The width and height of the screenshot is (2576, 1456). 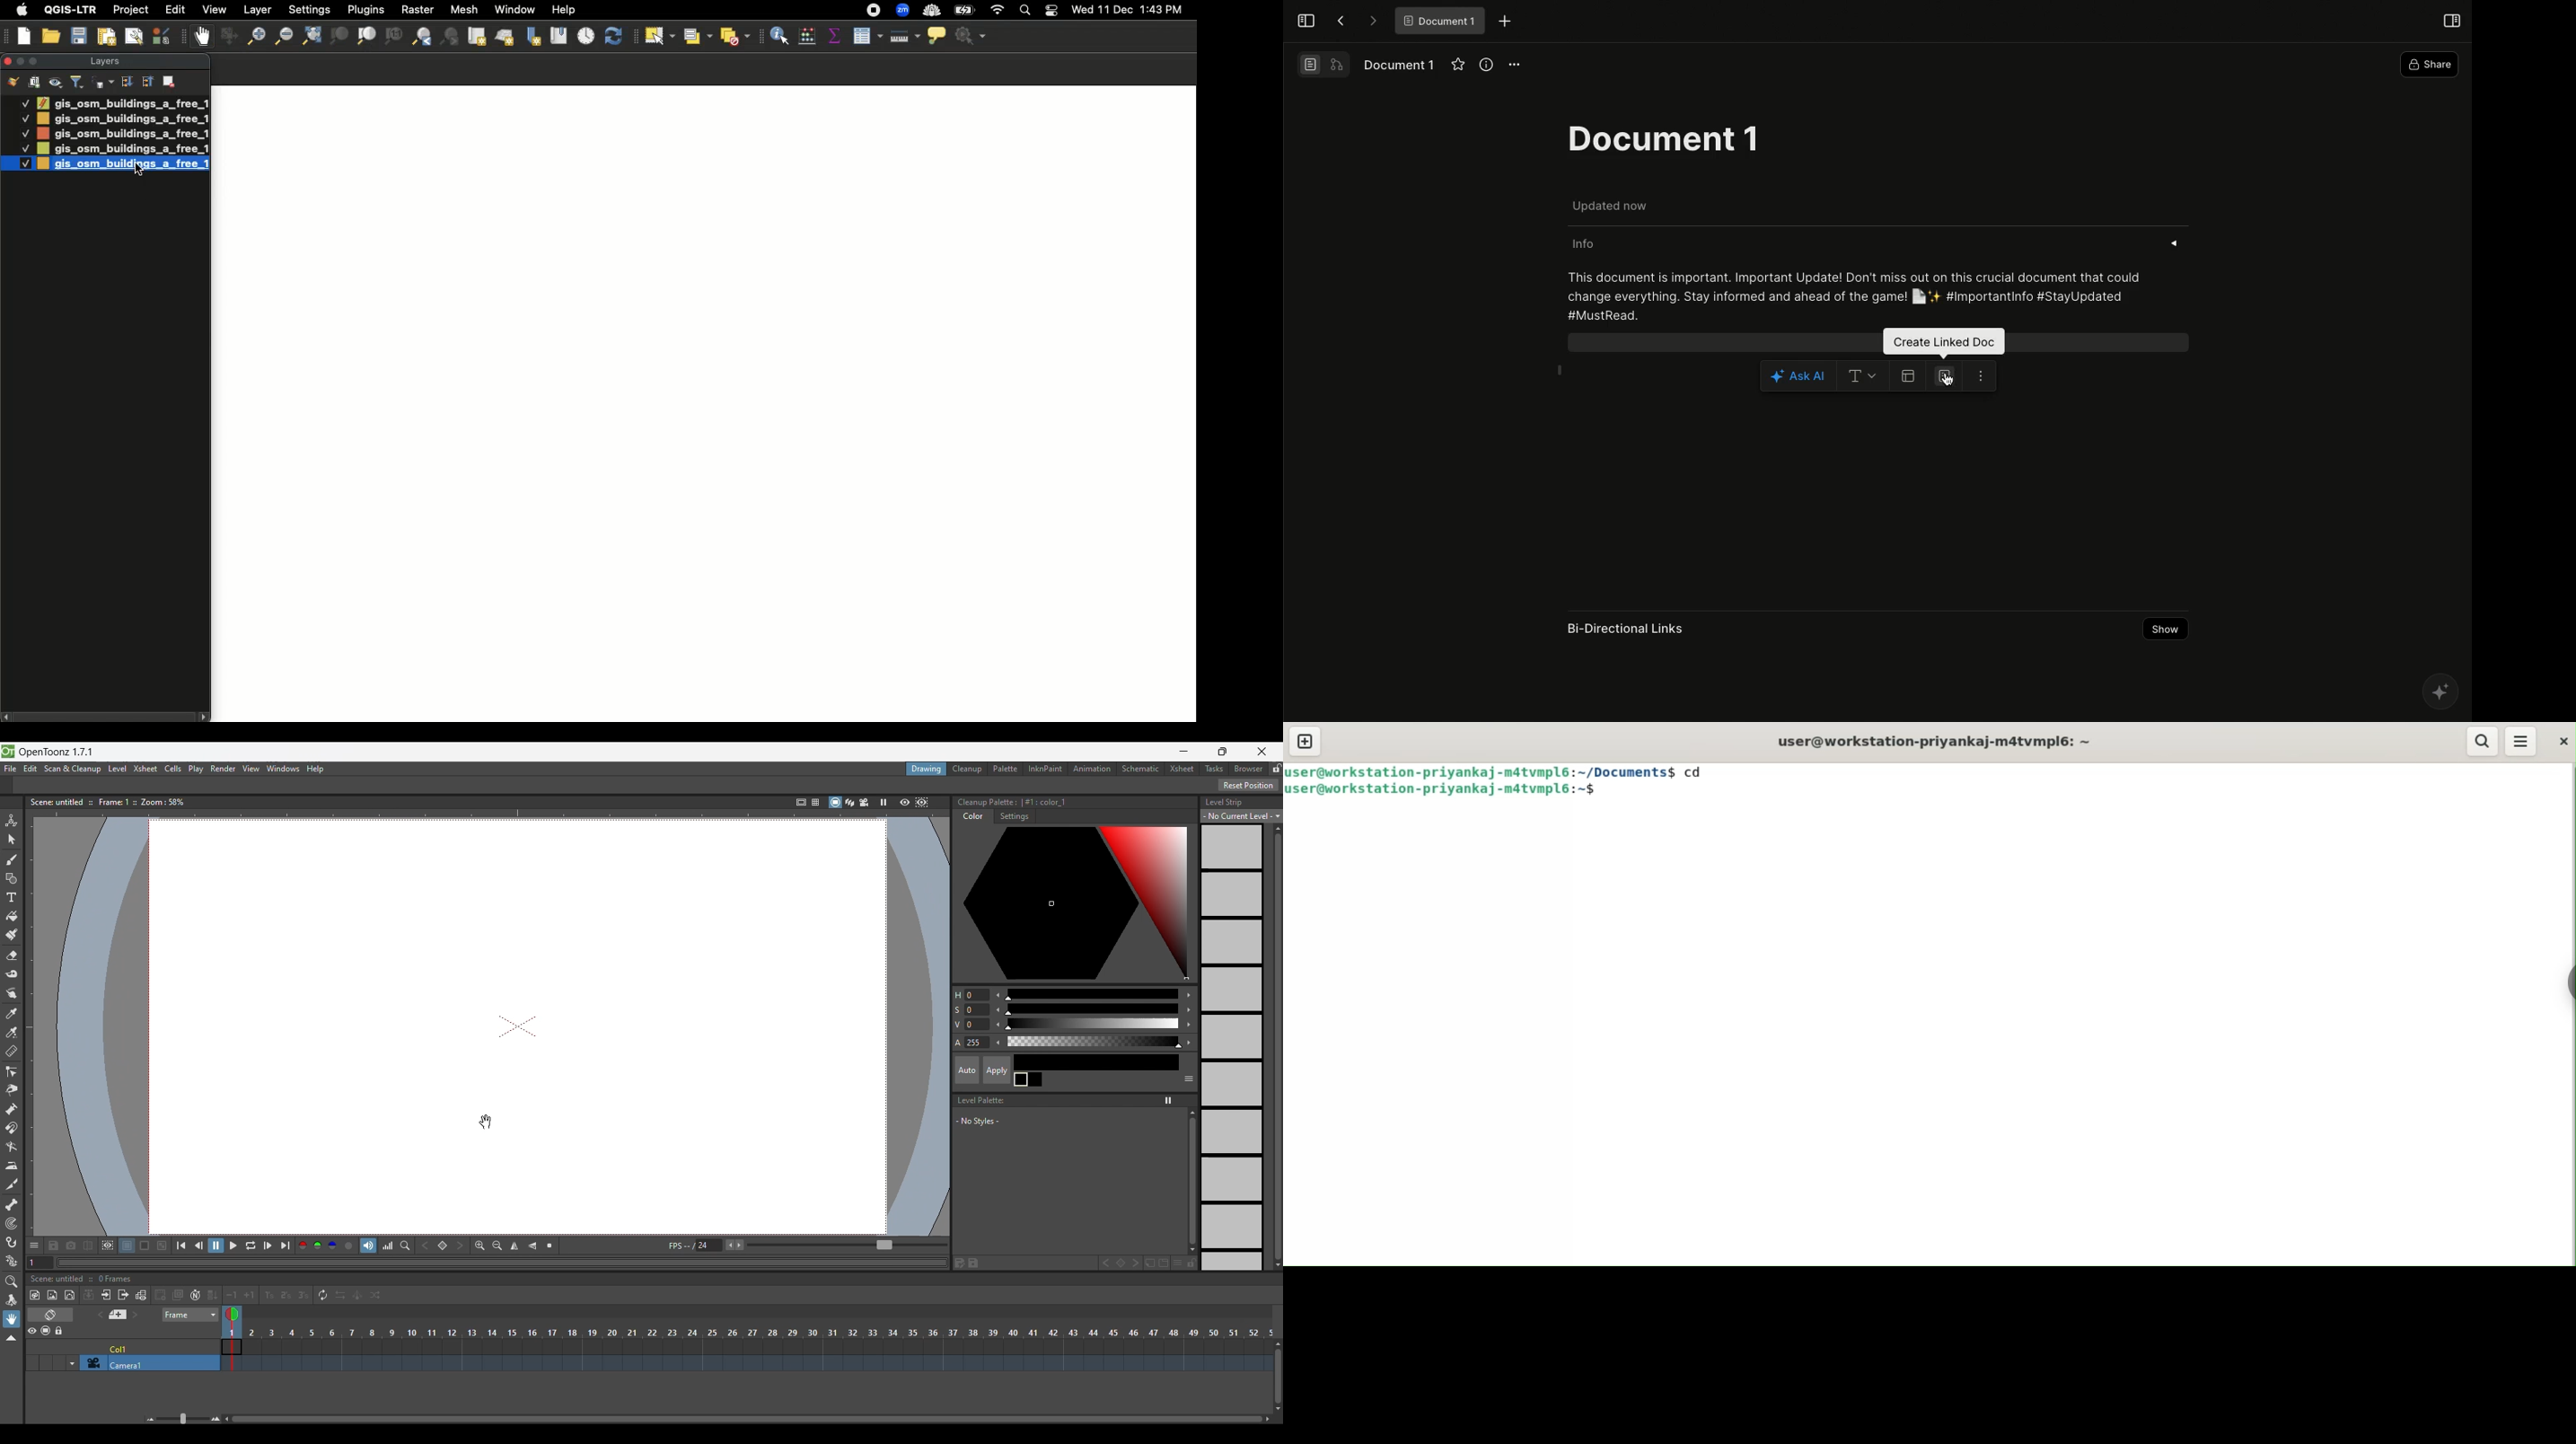 I want to click on Remove, so click(x=170, y=80).